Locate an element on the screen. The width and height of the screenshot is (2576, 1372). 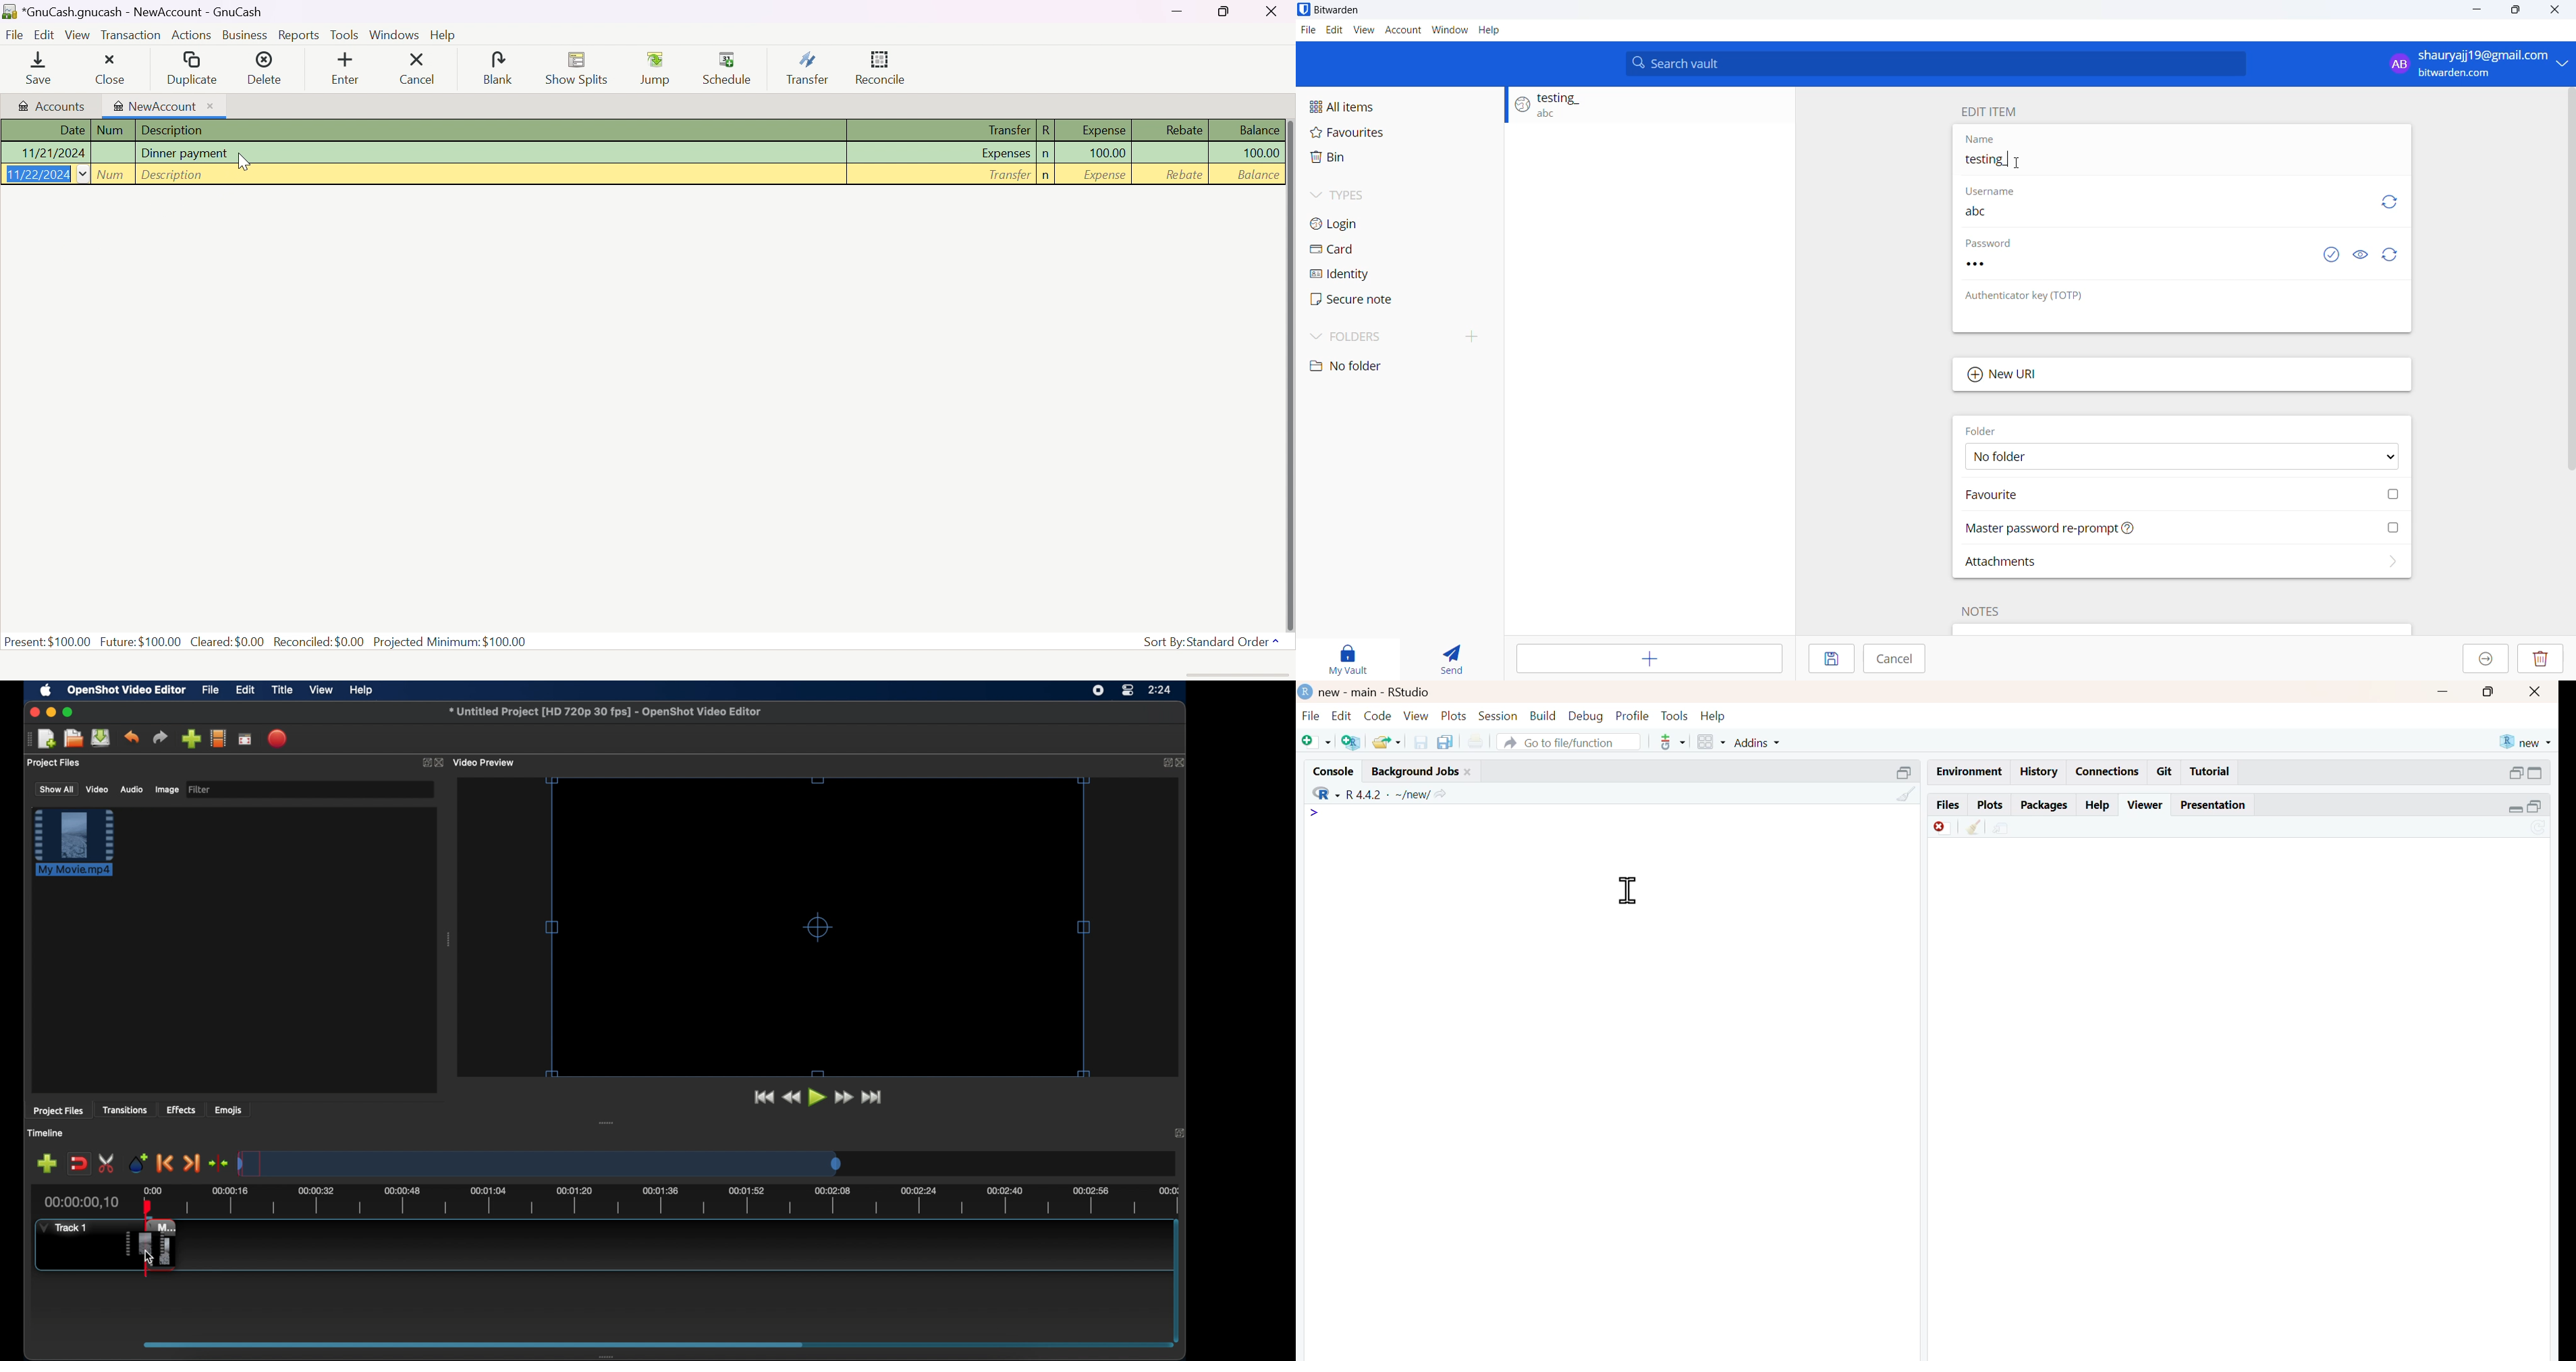
Search bar is located at coordinates (1937, 64).